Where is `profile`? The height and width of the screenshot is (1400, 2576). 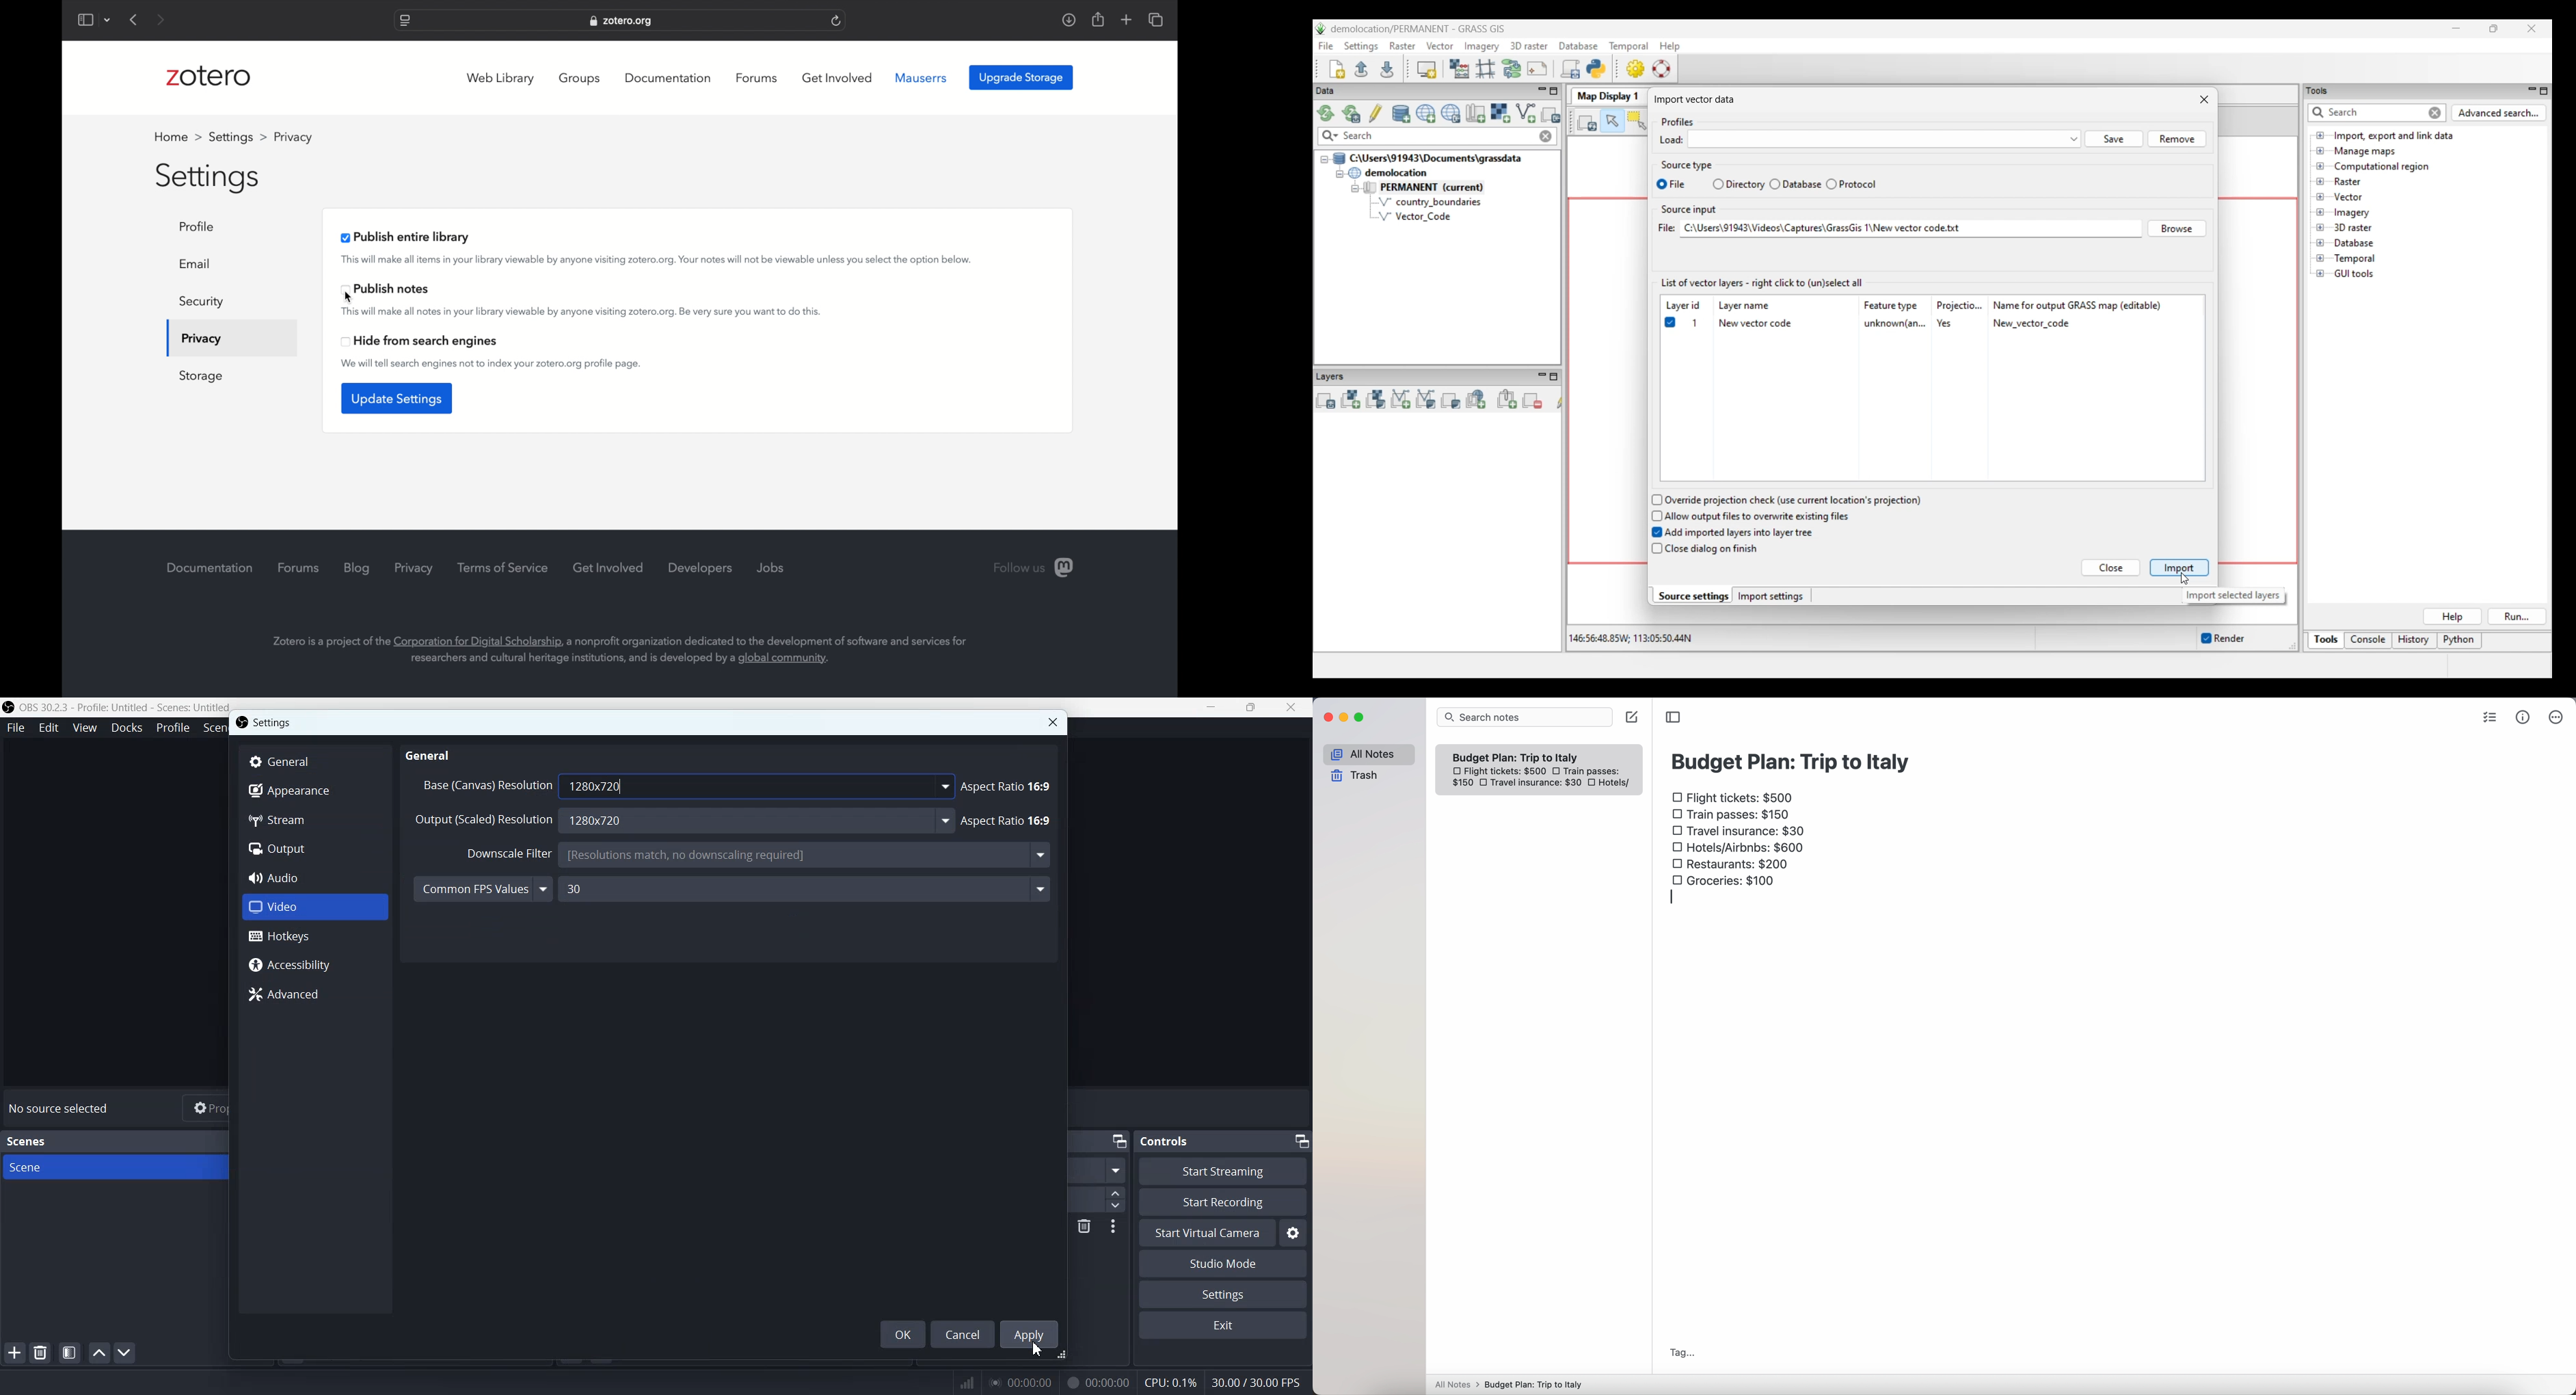
profile is located at coordinates (291, 137).